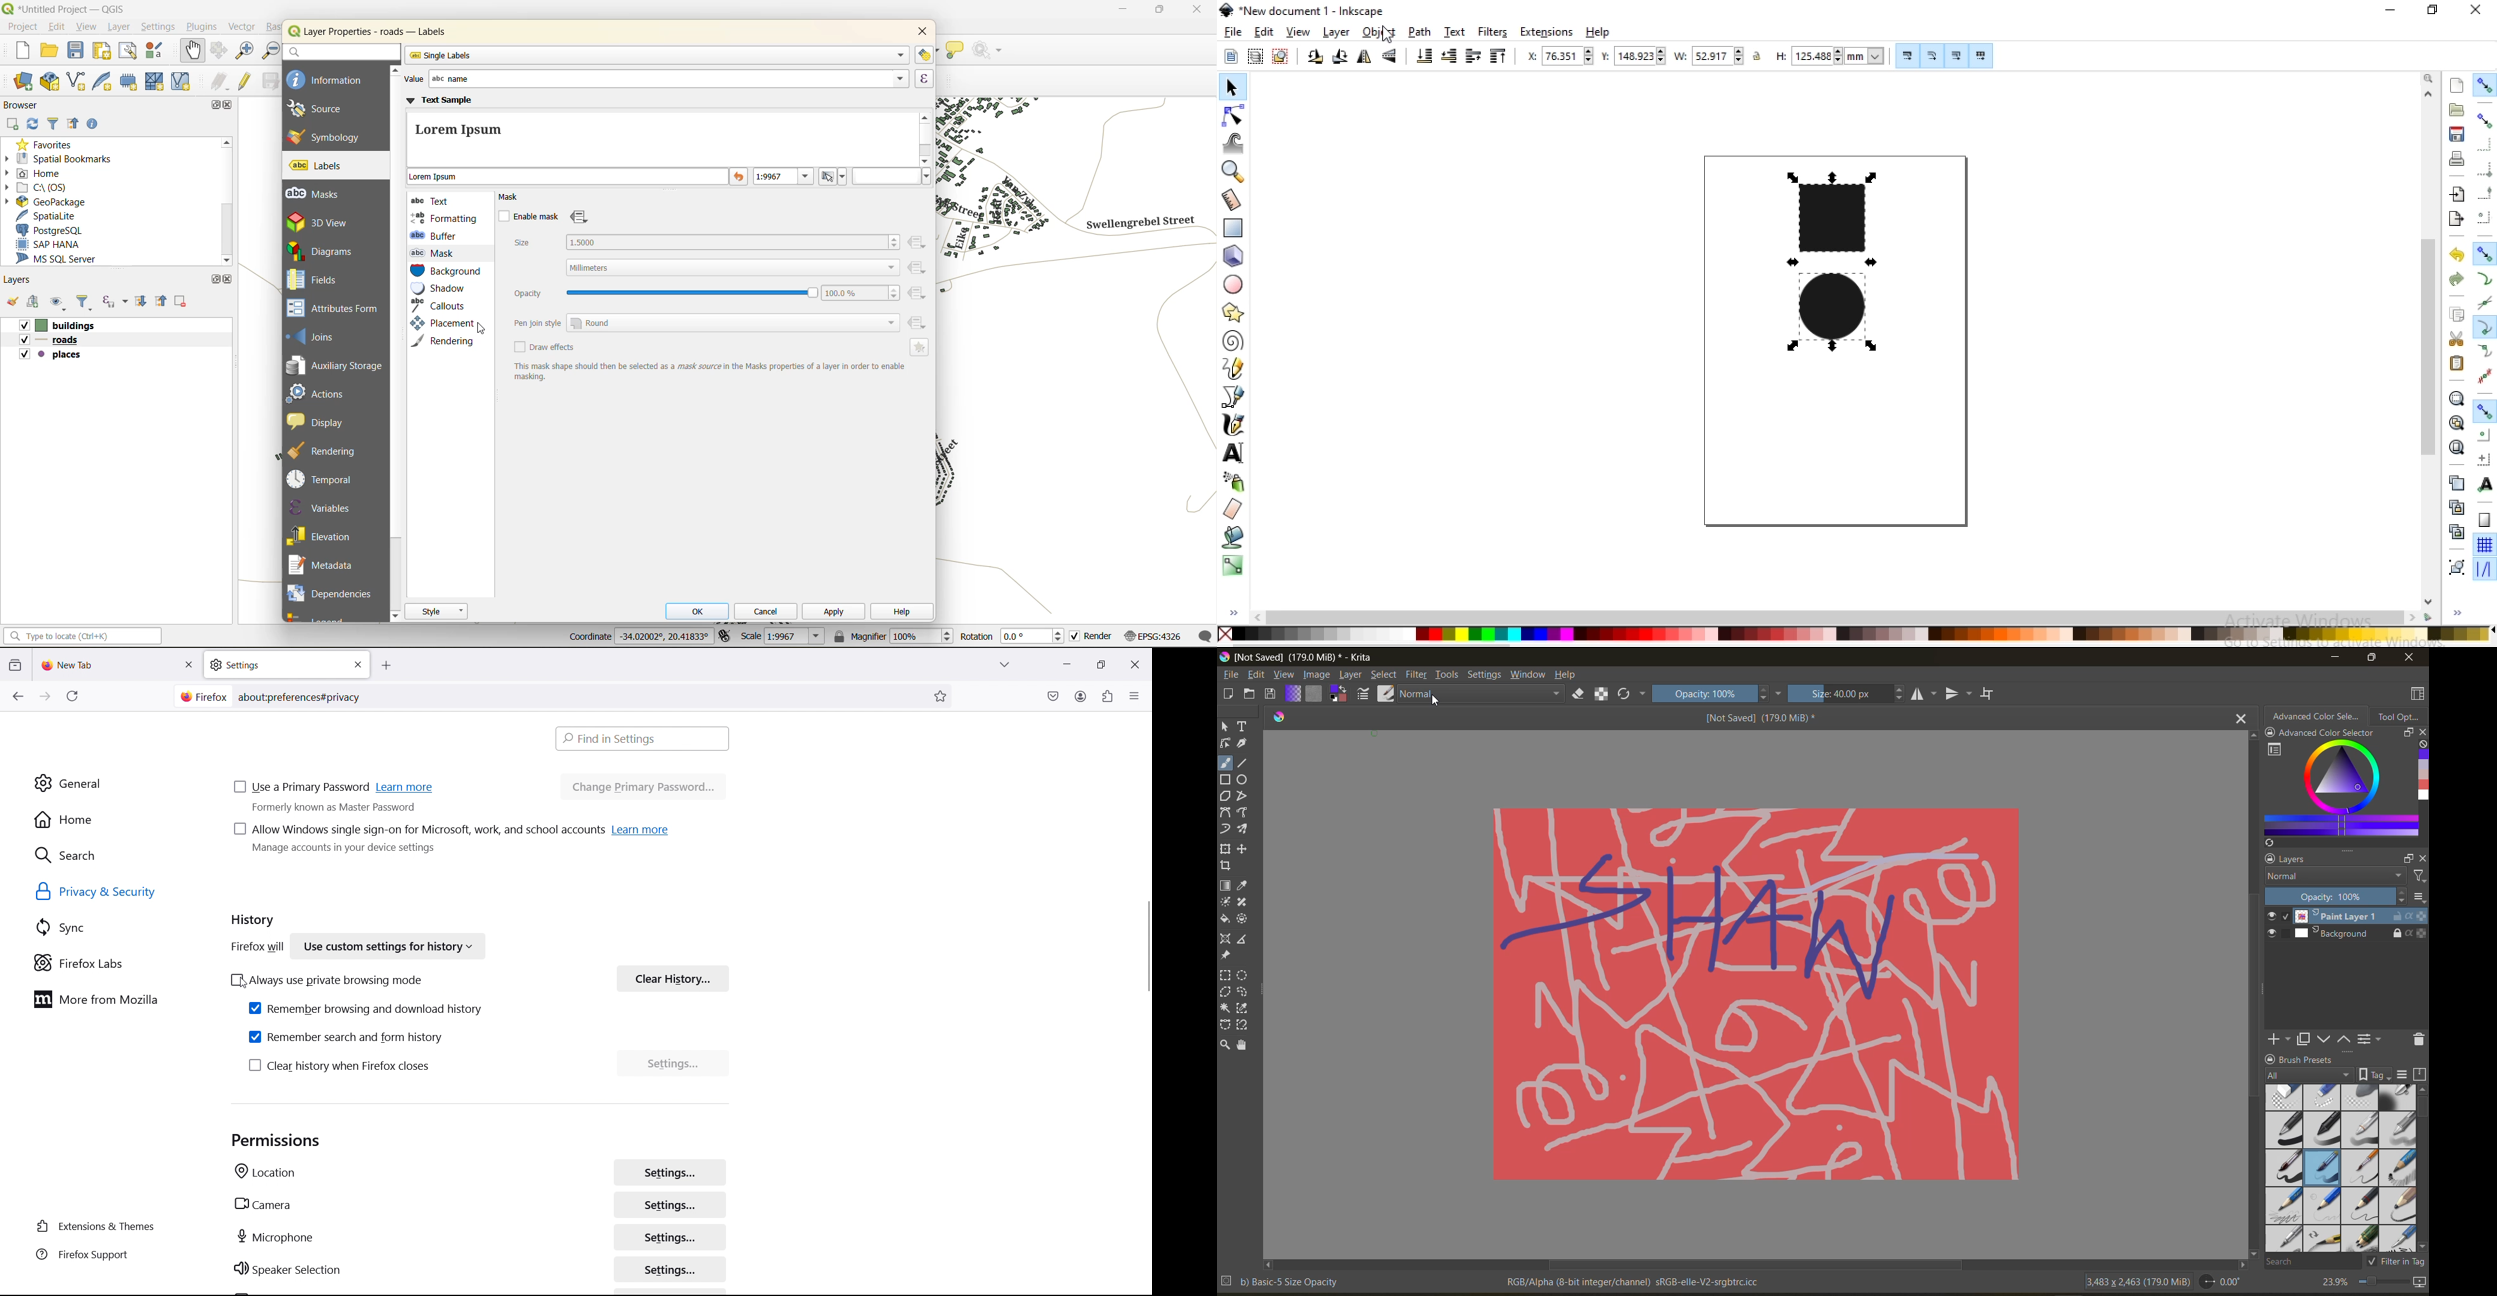 Image resolution: width=2520 pixels, height=1316 pixels. I want to click on view, so click(1285, 675).